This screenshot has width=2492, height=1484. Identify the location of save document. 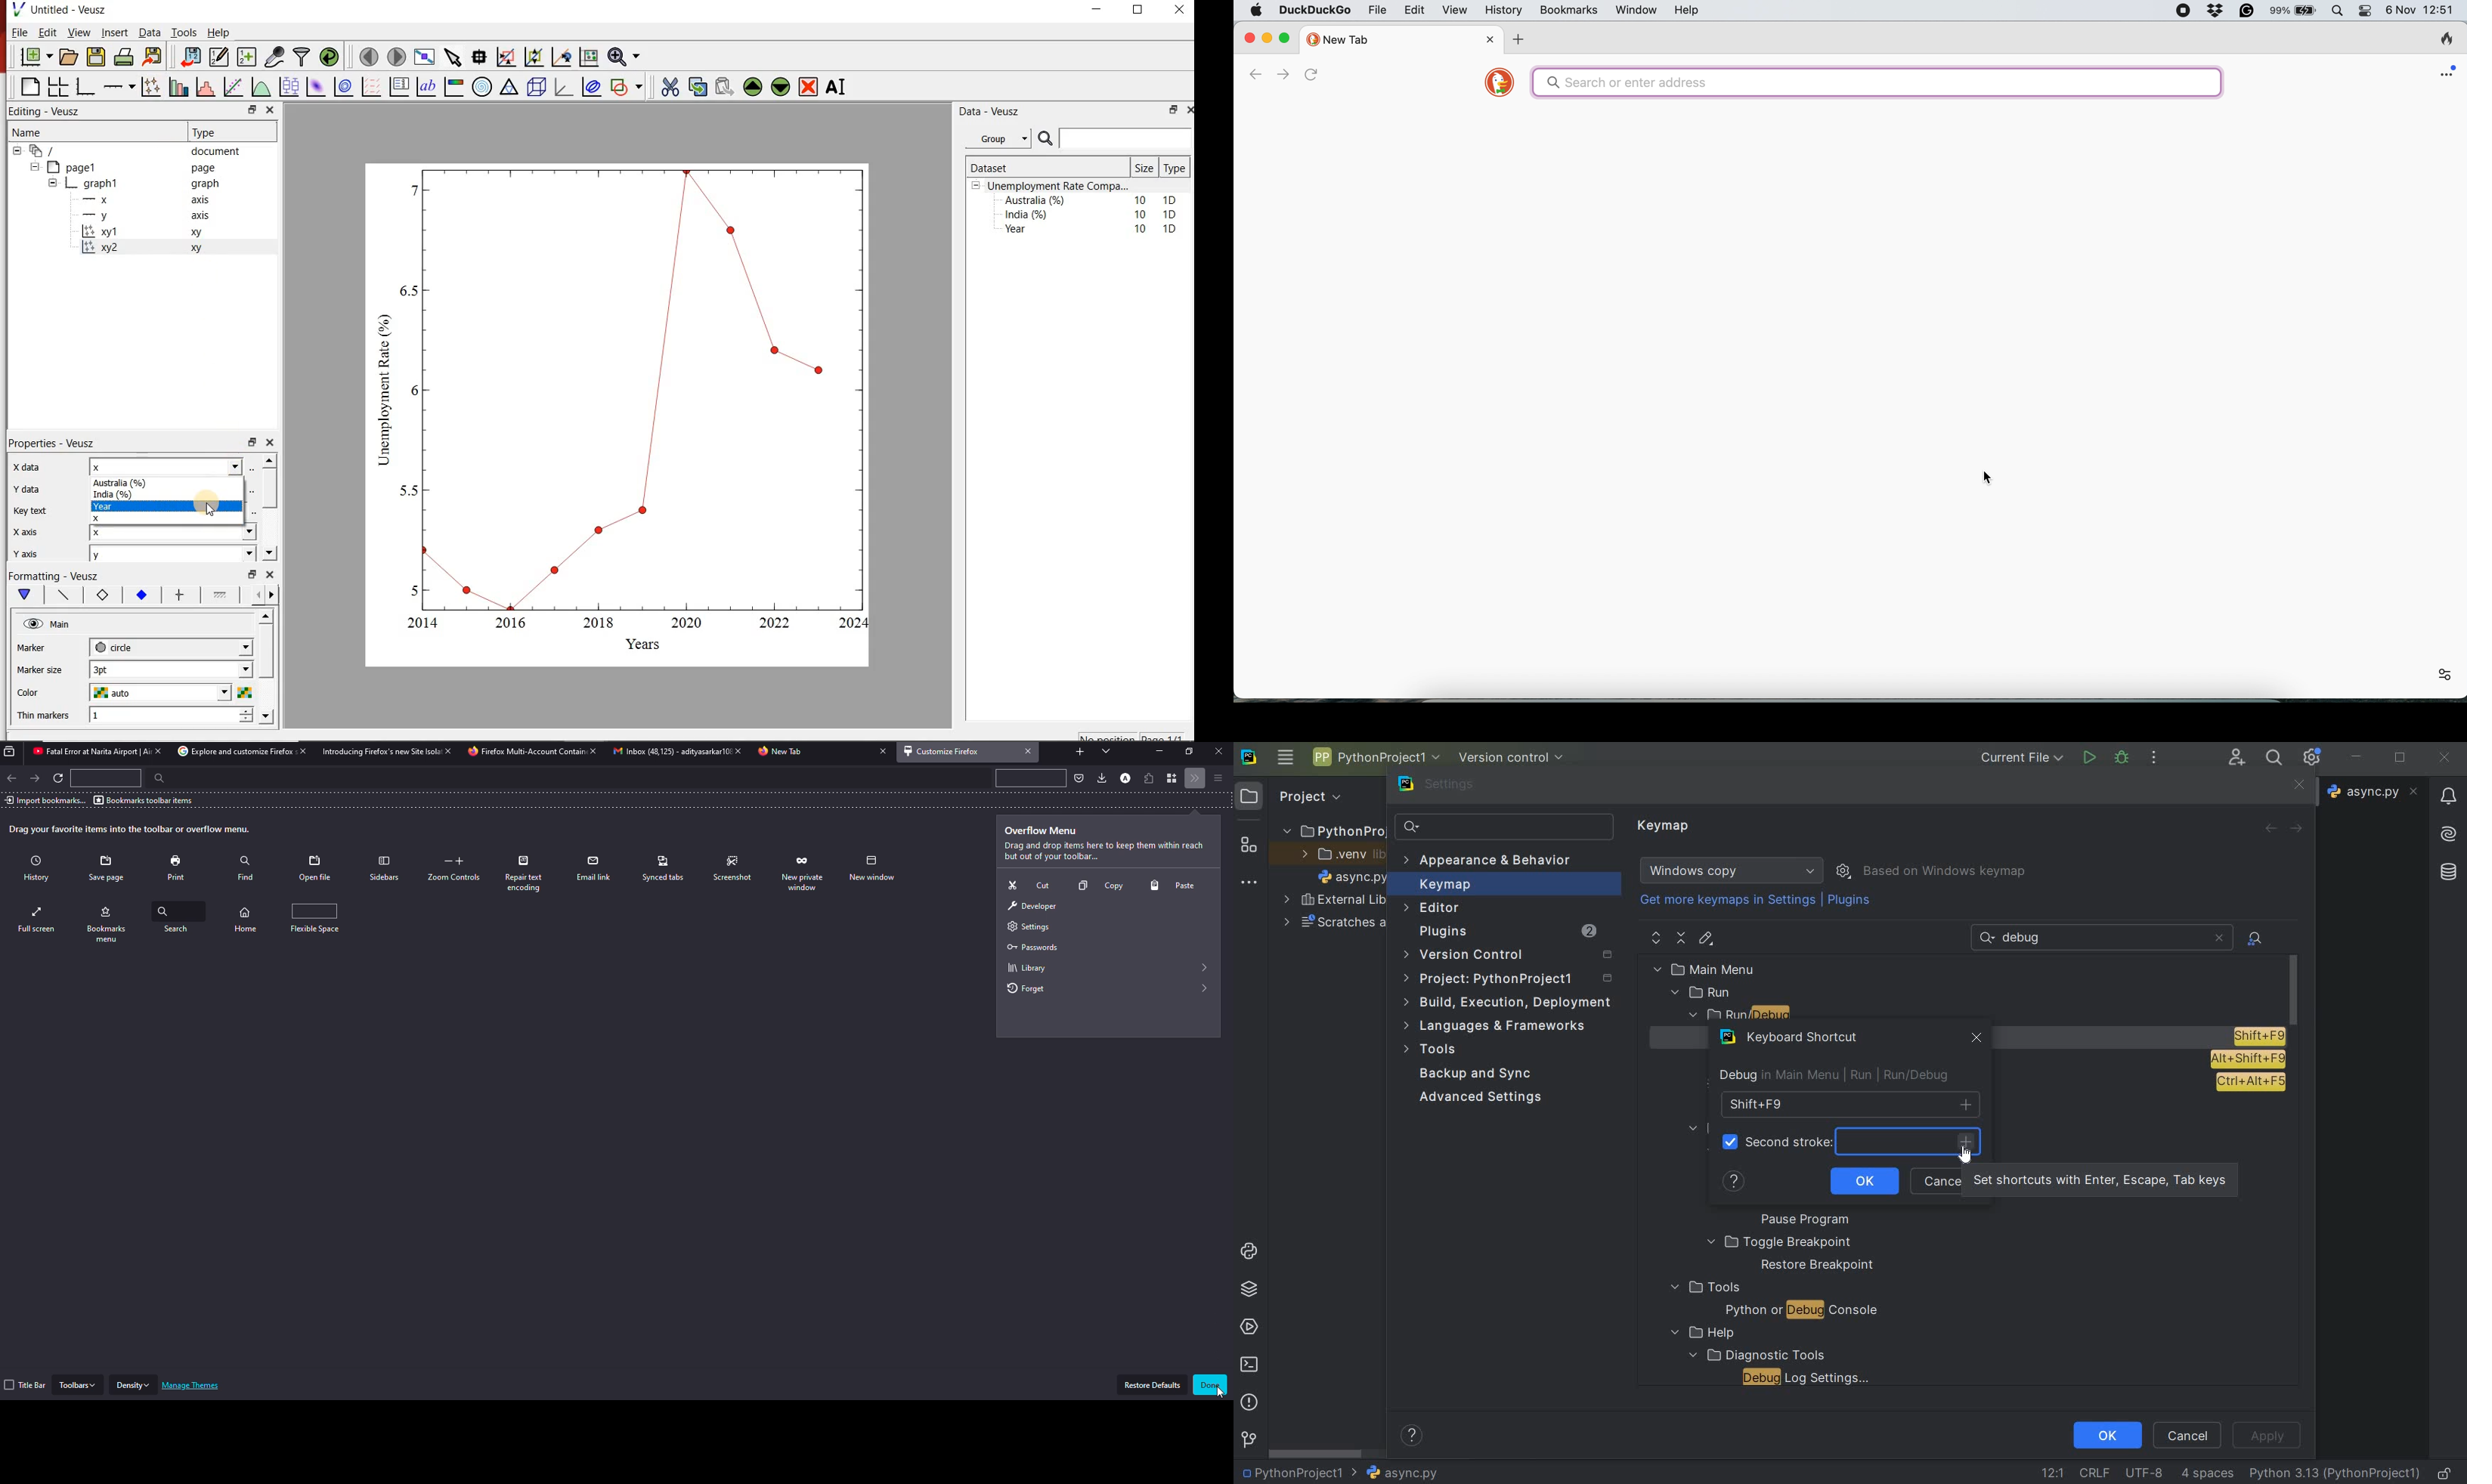
(96, 56).